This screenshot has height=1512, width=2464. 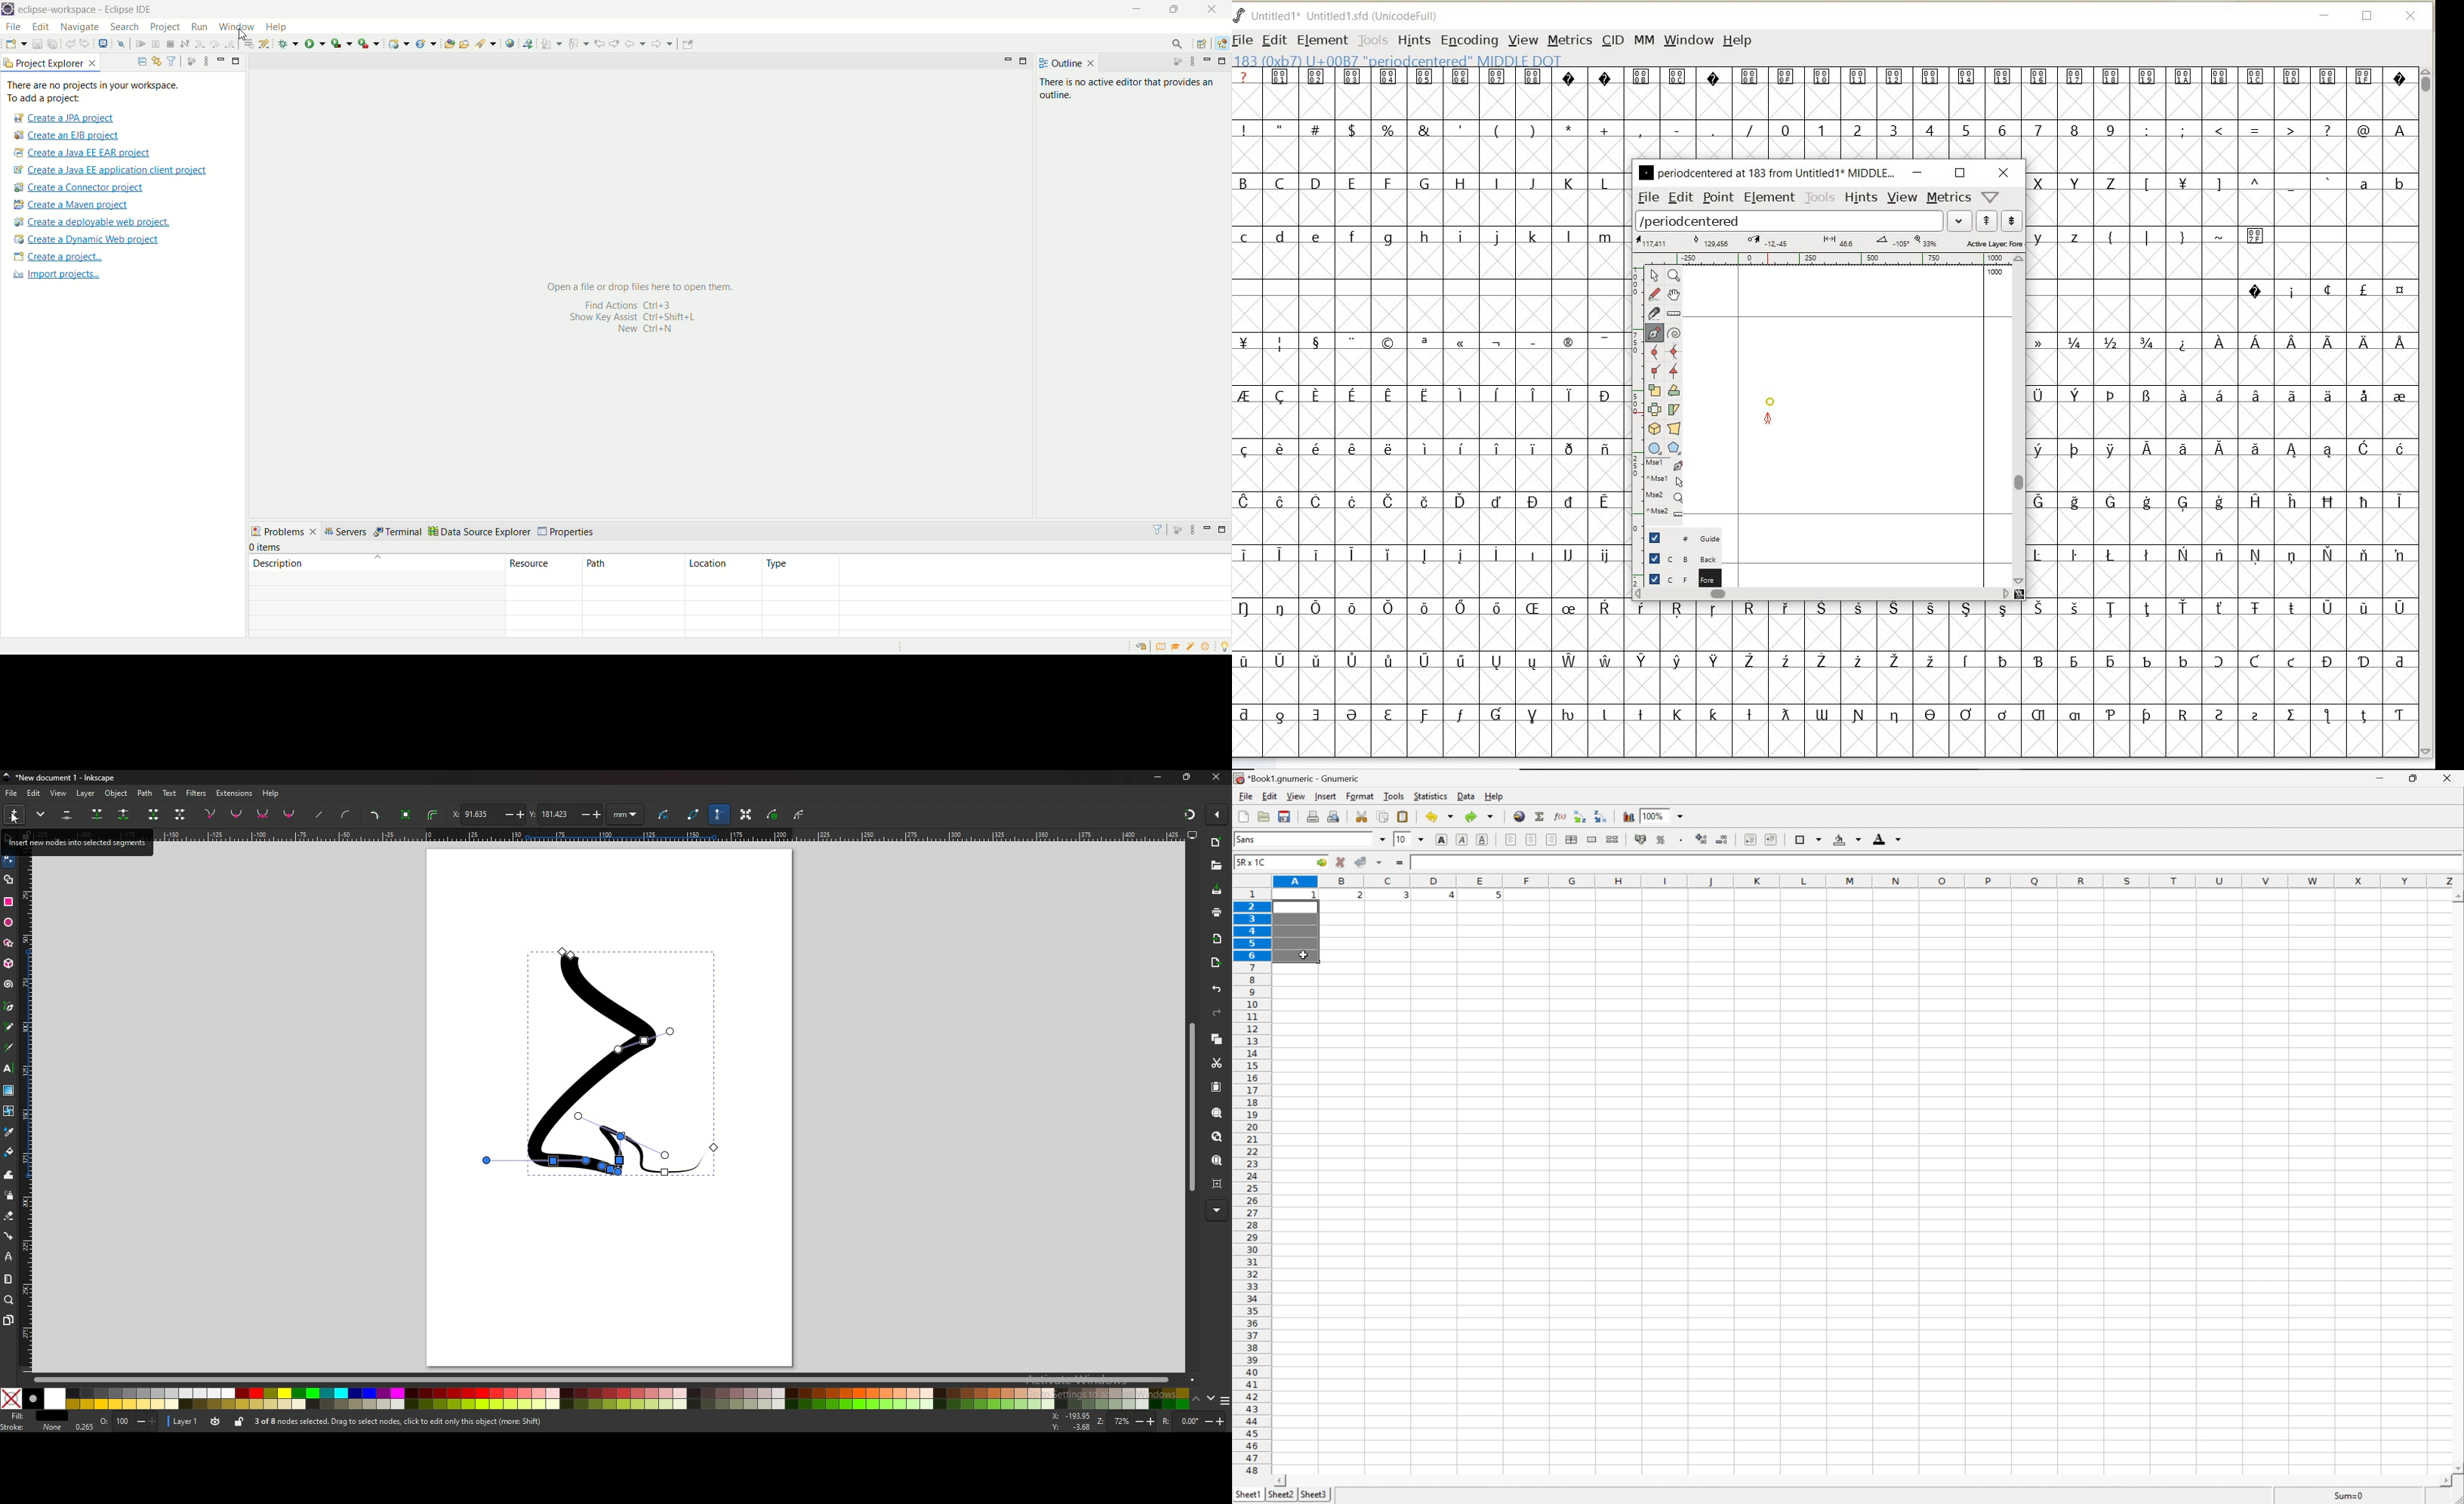 What do you see at coordinates (1580, 815) in the screenshot?
I see `Sort the selected region in ascending order based on the first column selected` at bounding box center [1580, 815].